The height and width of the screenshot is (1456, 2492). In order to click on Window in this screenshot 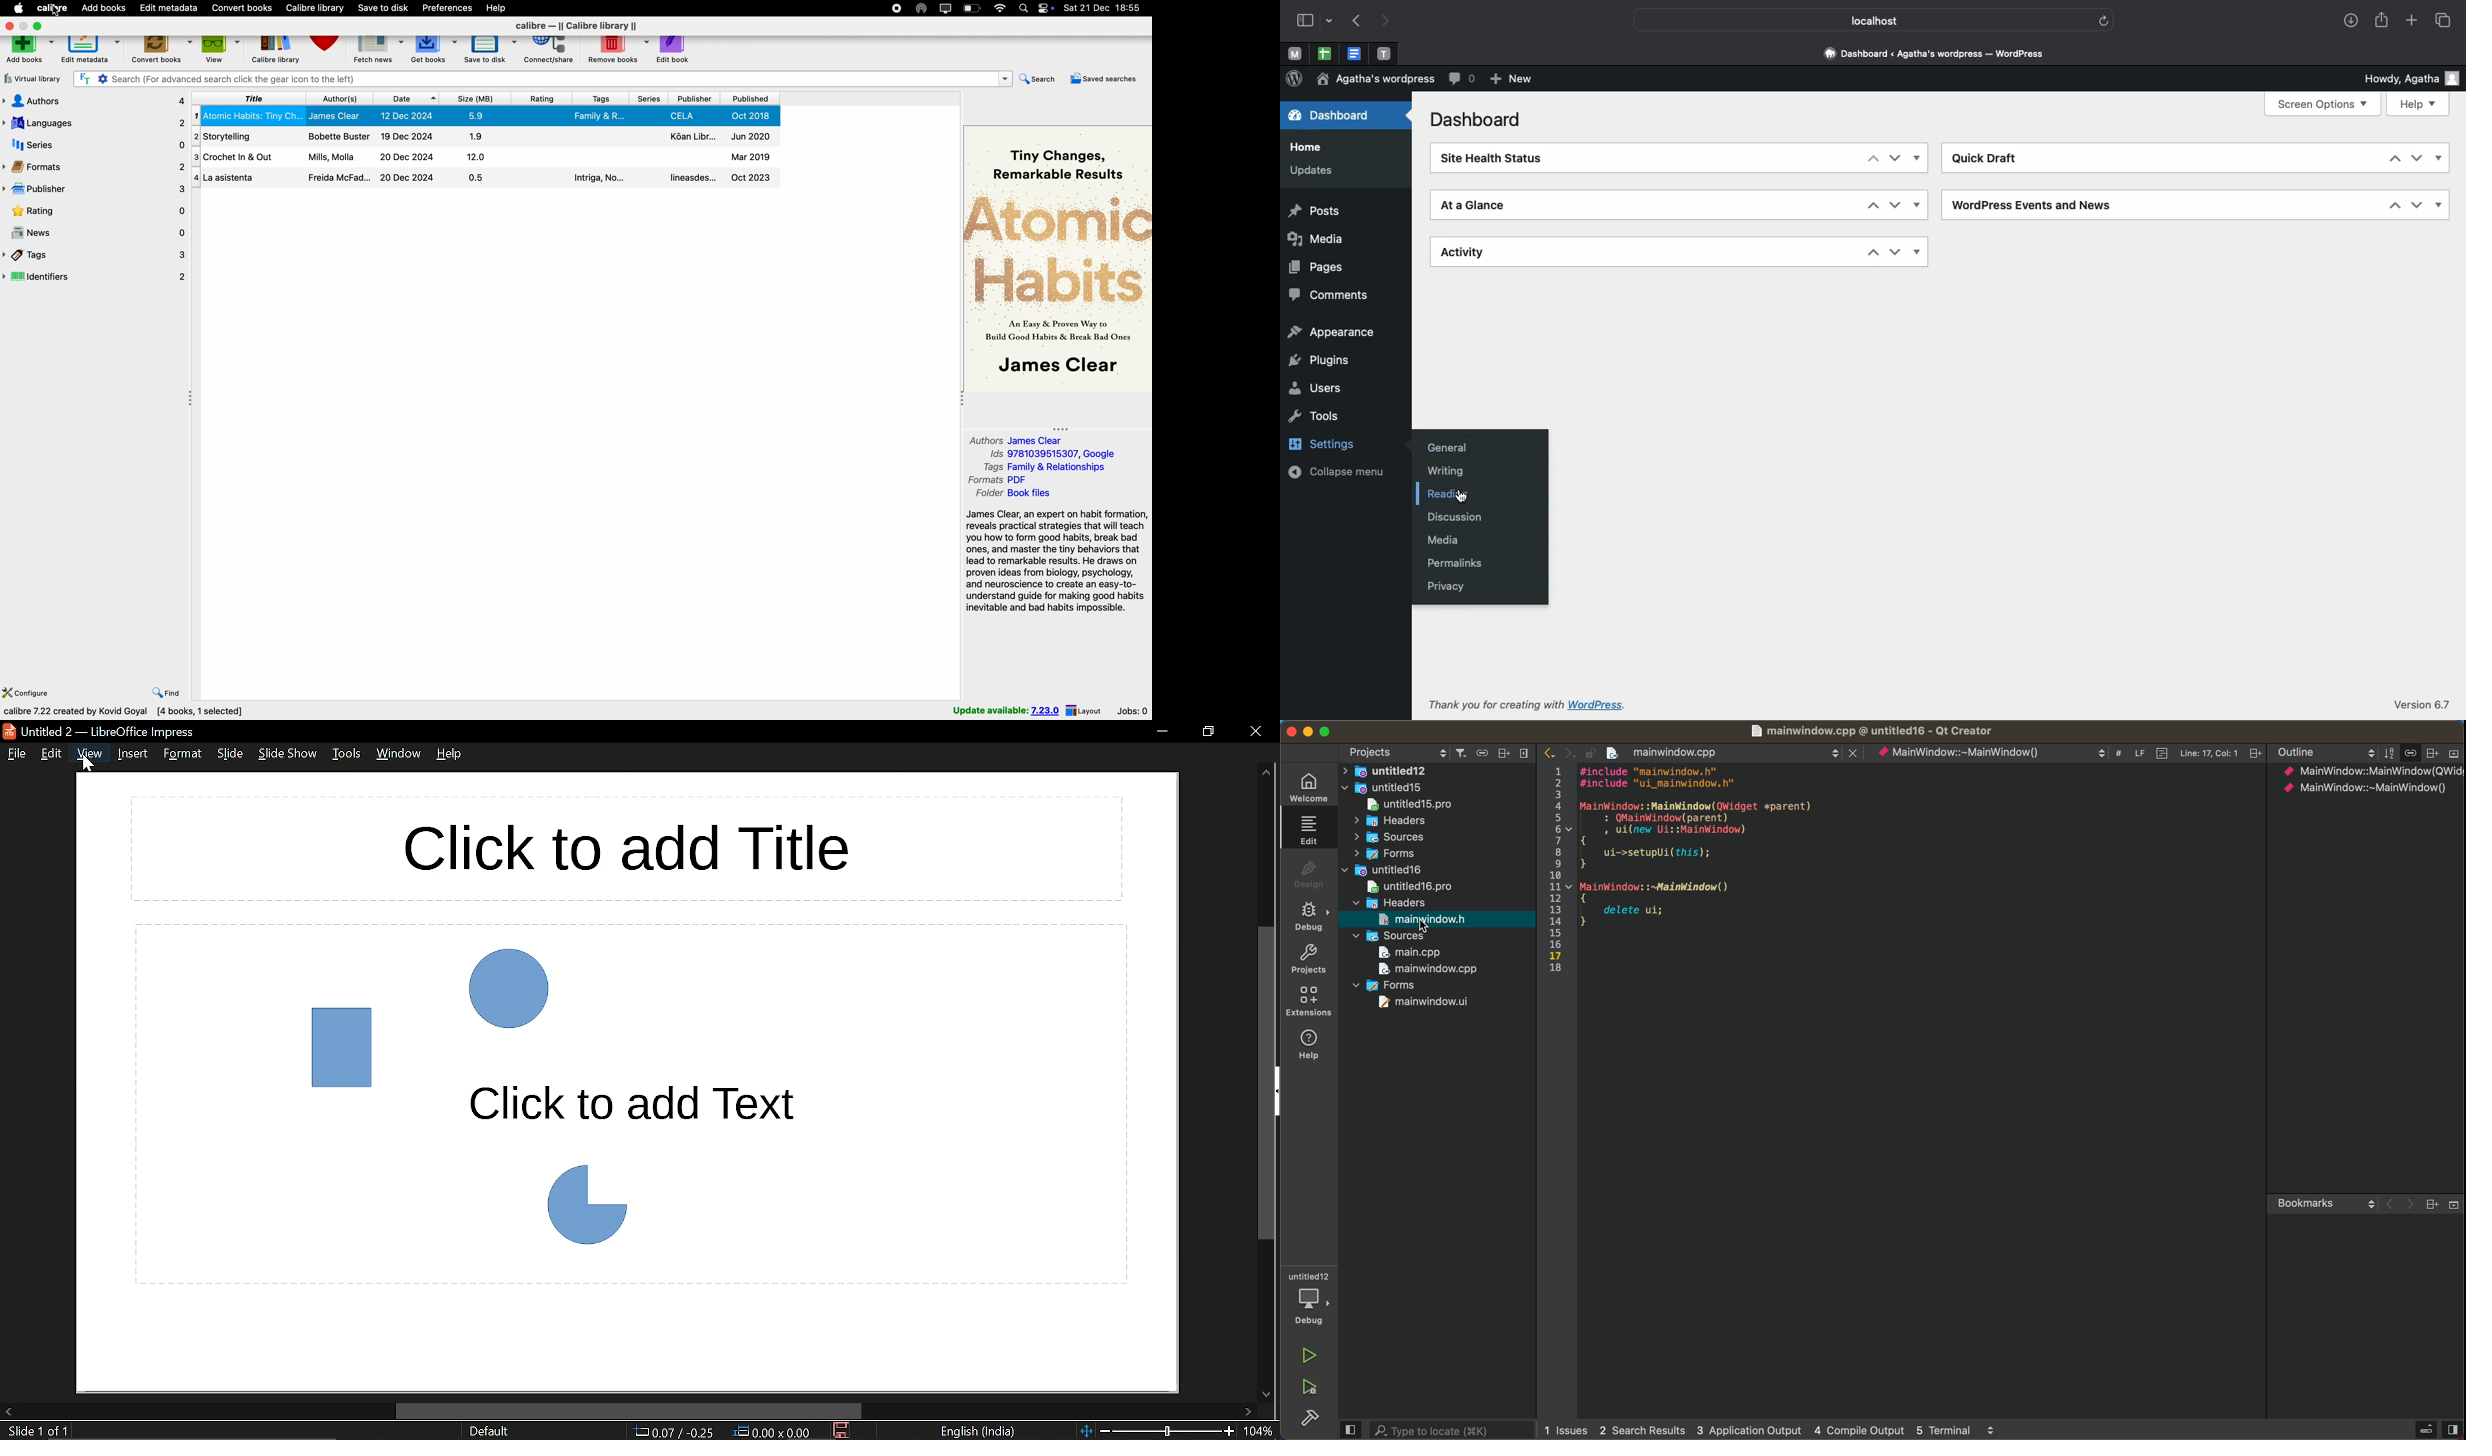, I will do `click(398, 756)`.